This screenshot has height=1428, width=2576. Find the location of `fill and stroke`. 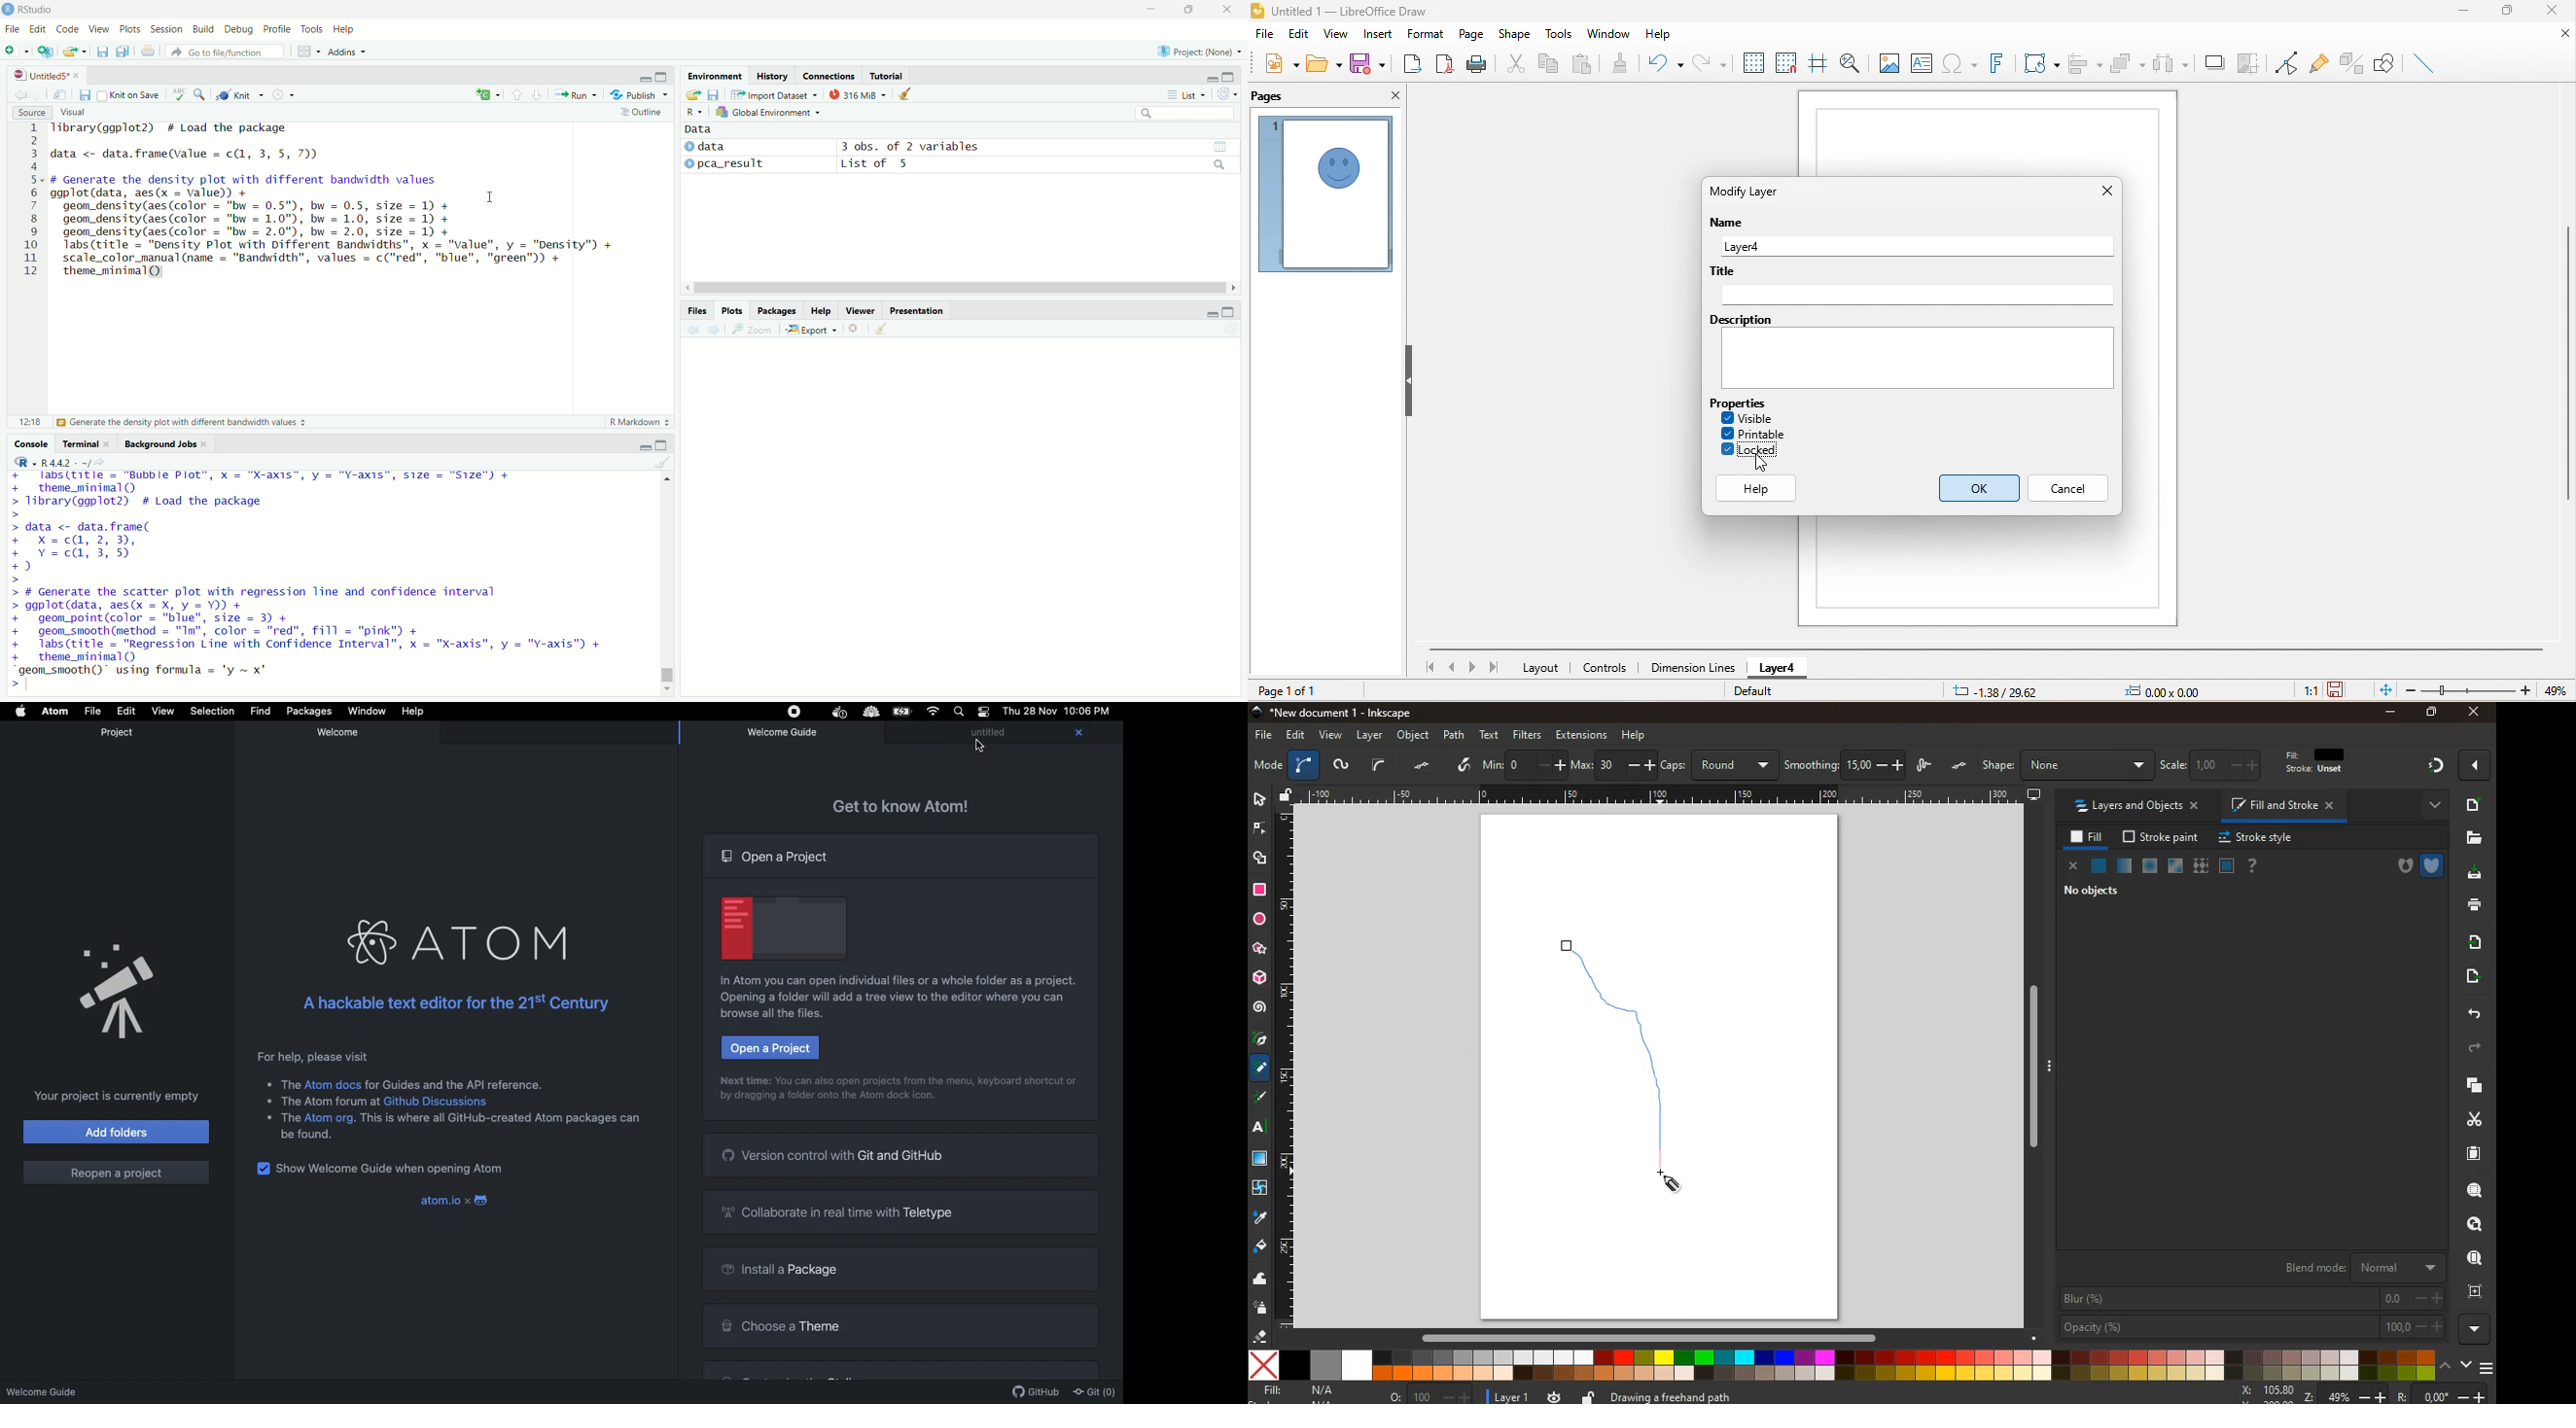

fill and stroke is located at coordinates (2283, 804).